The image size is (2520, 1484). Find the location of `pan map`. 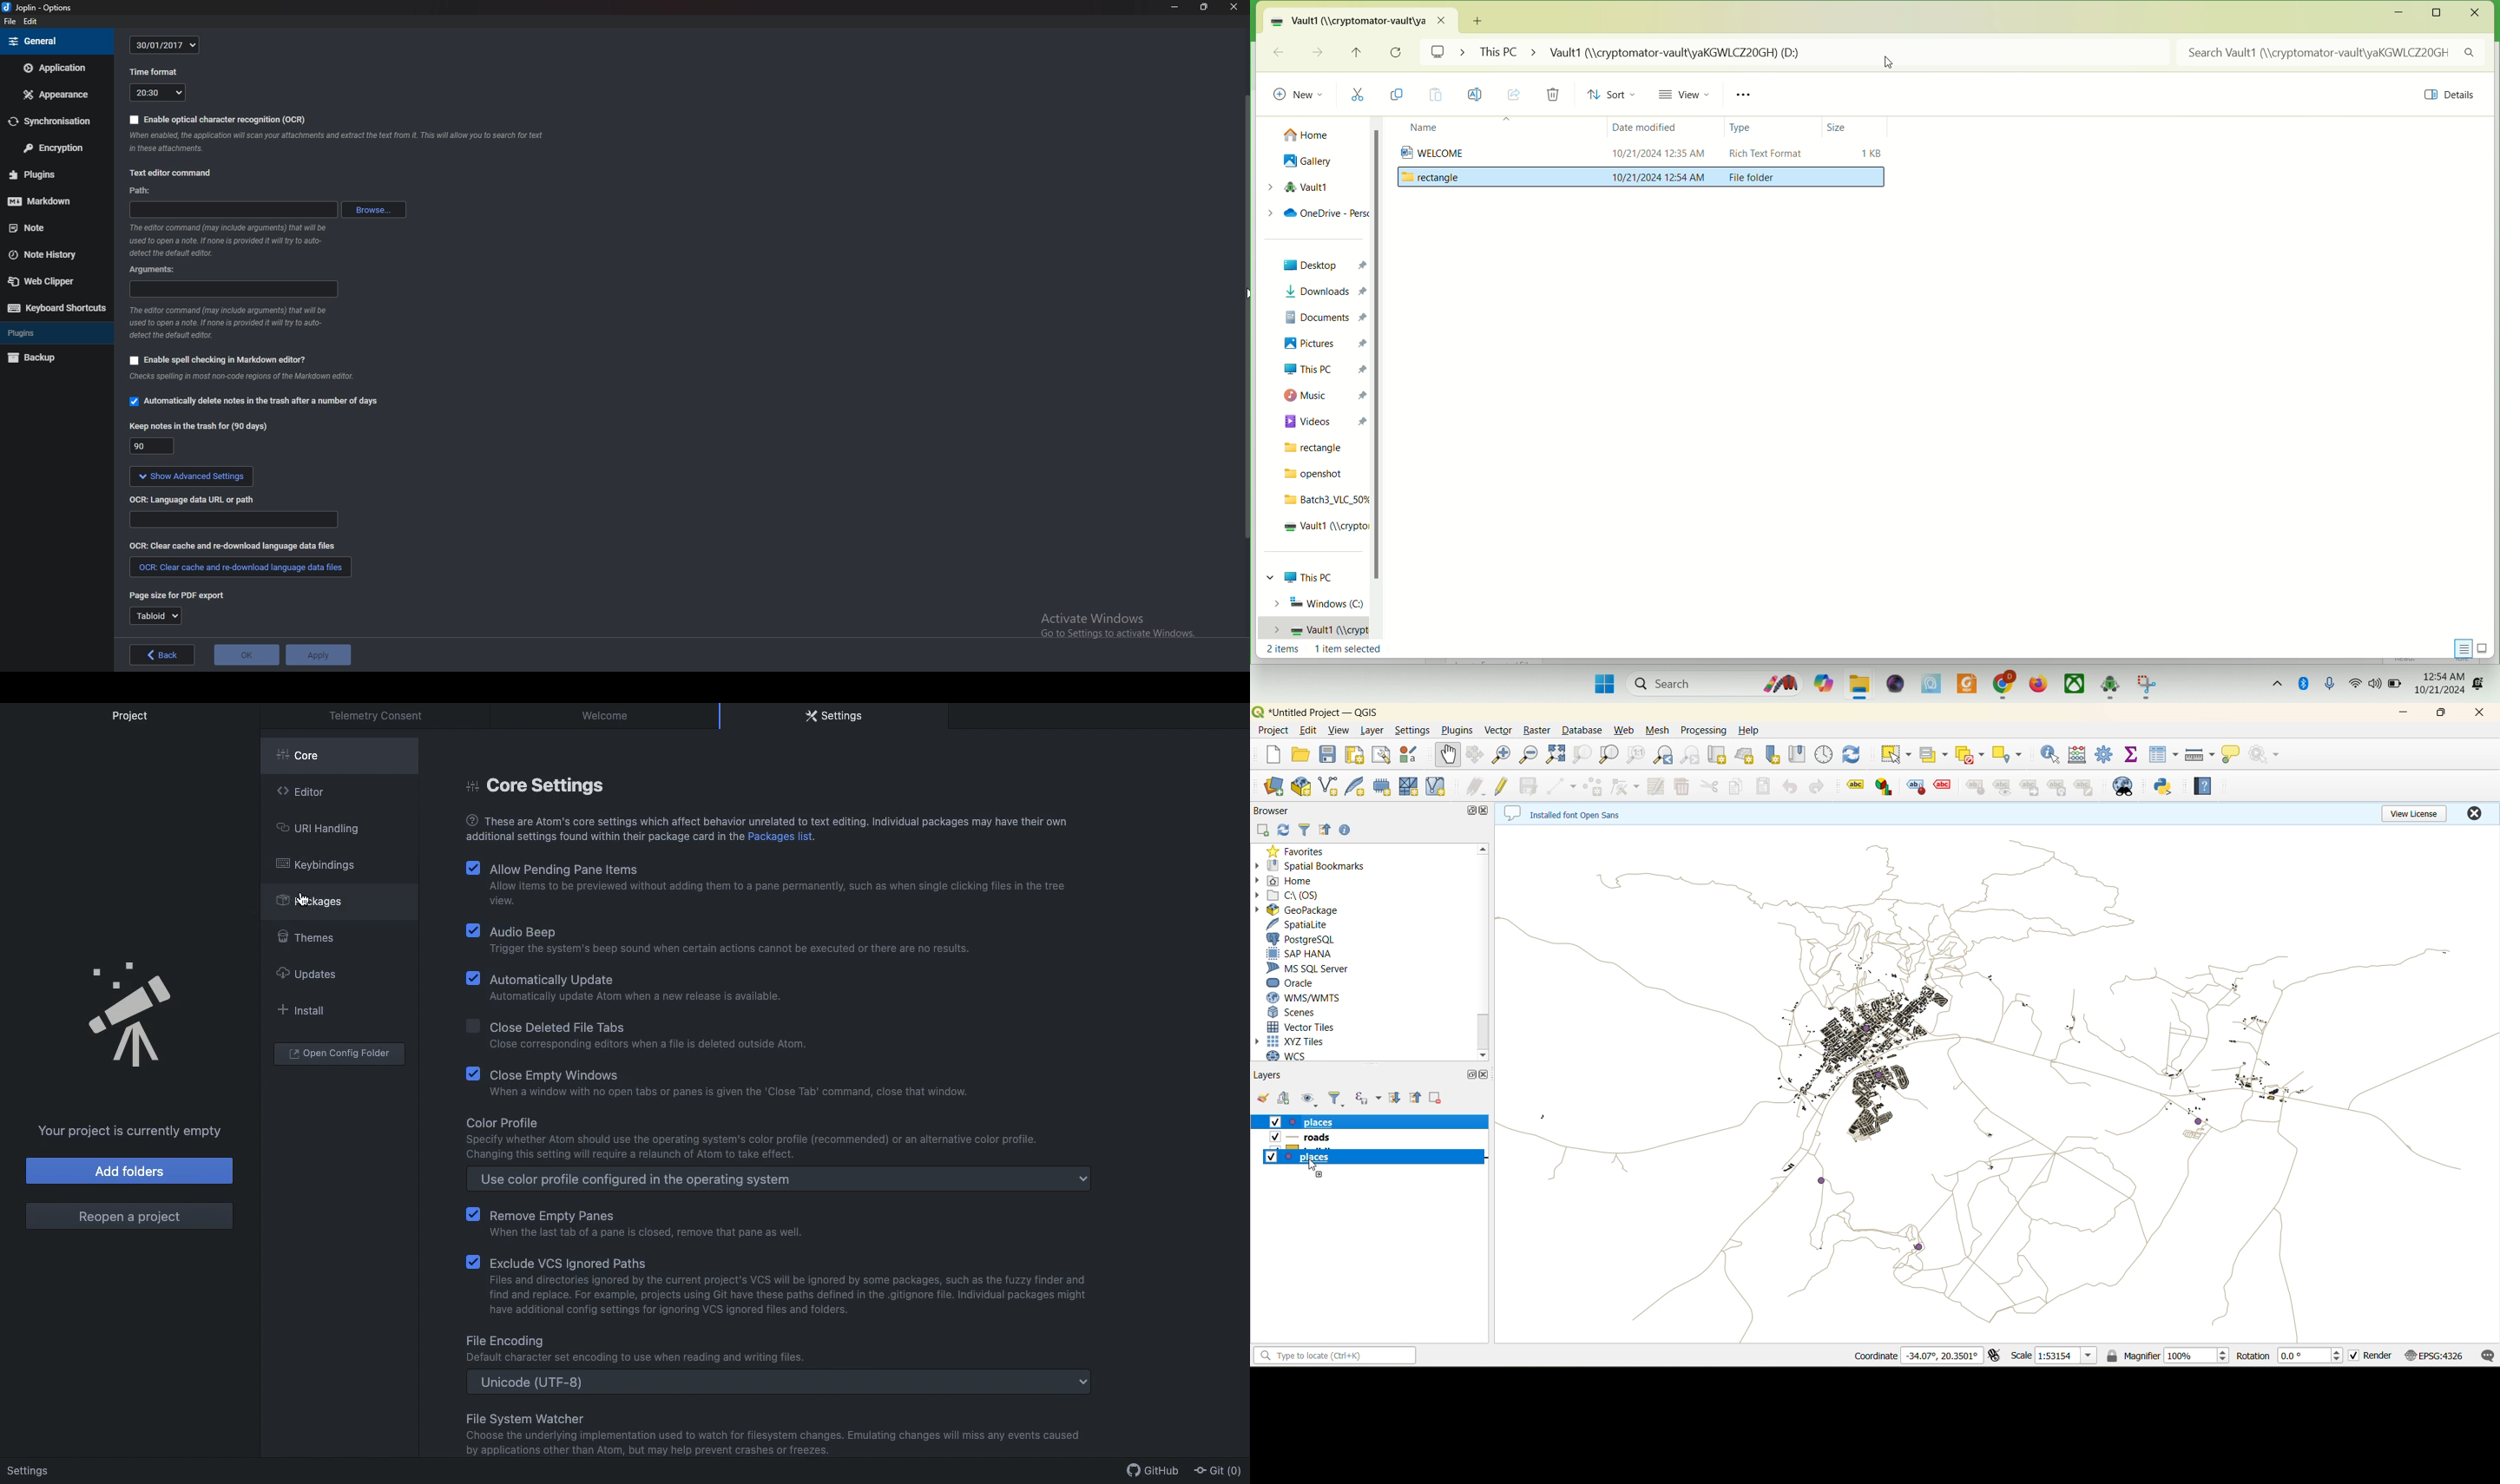

pan map is located at coordinates (1453, 756).